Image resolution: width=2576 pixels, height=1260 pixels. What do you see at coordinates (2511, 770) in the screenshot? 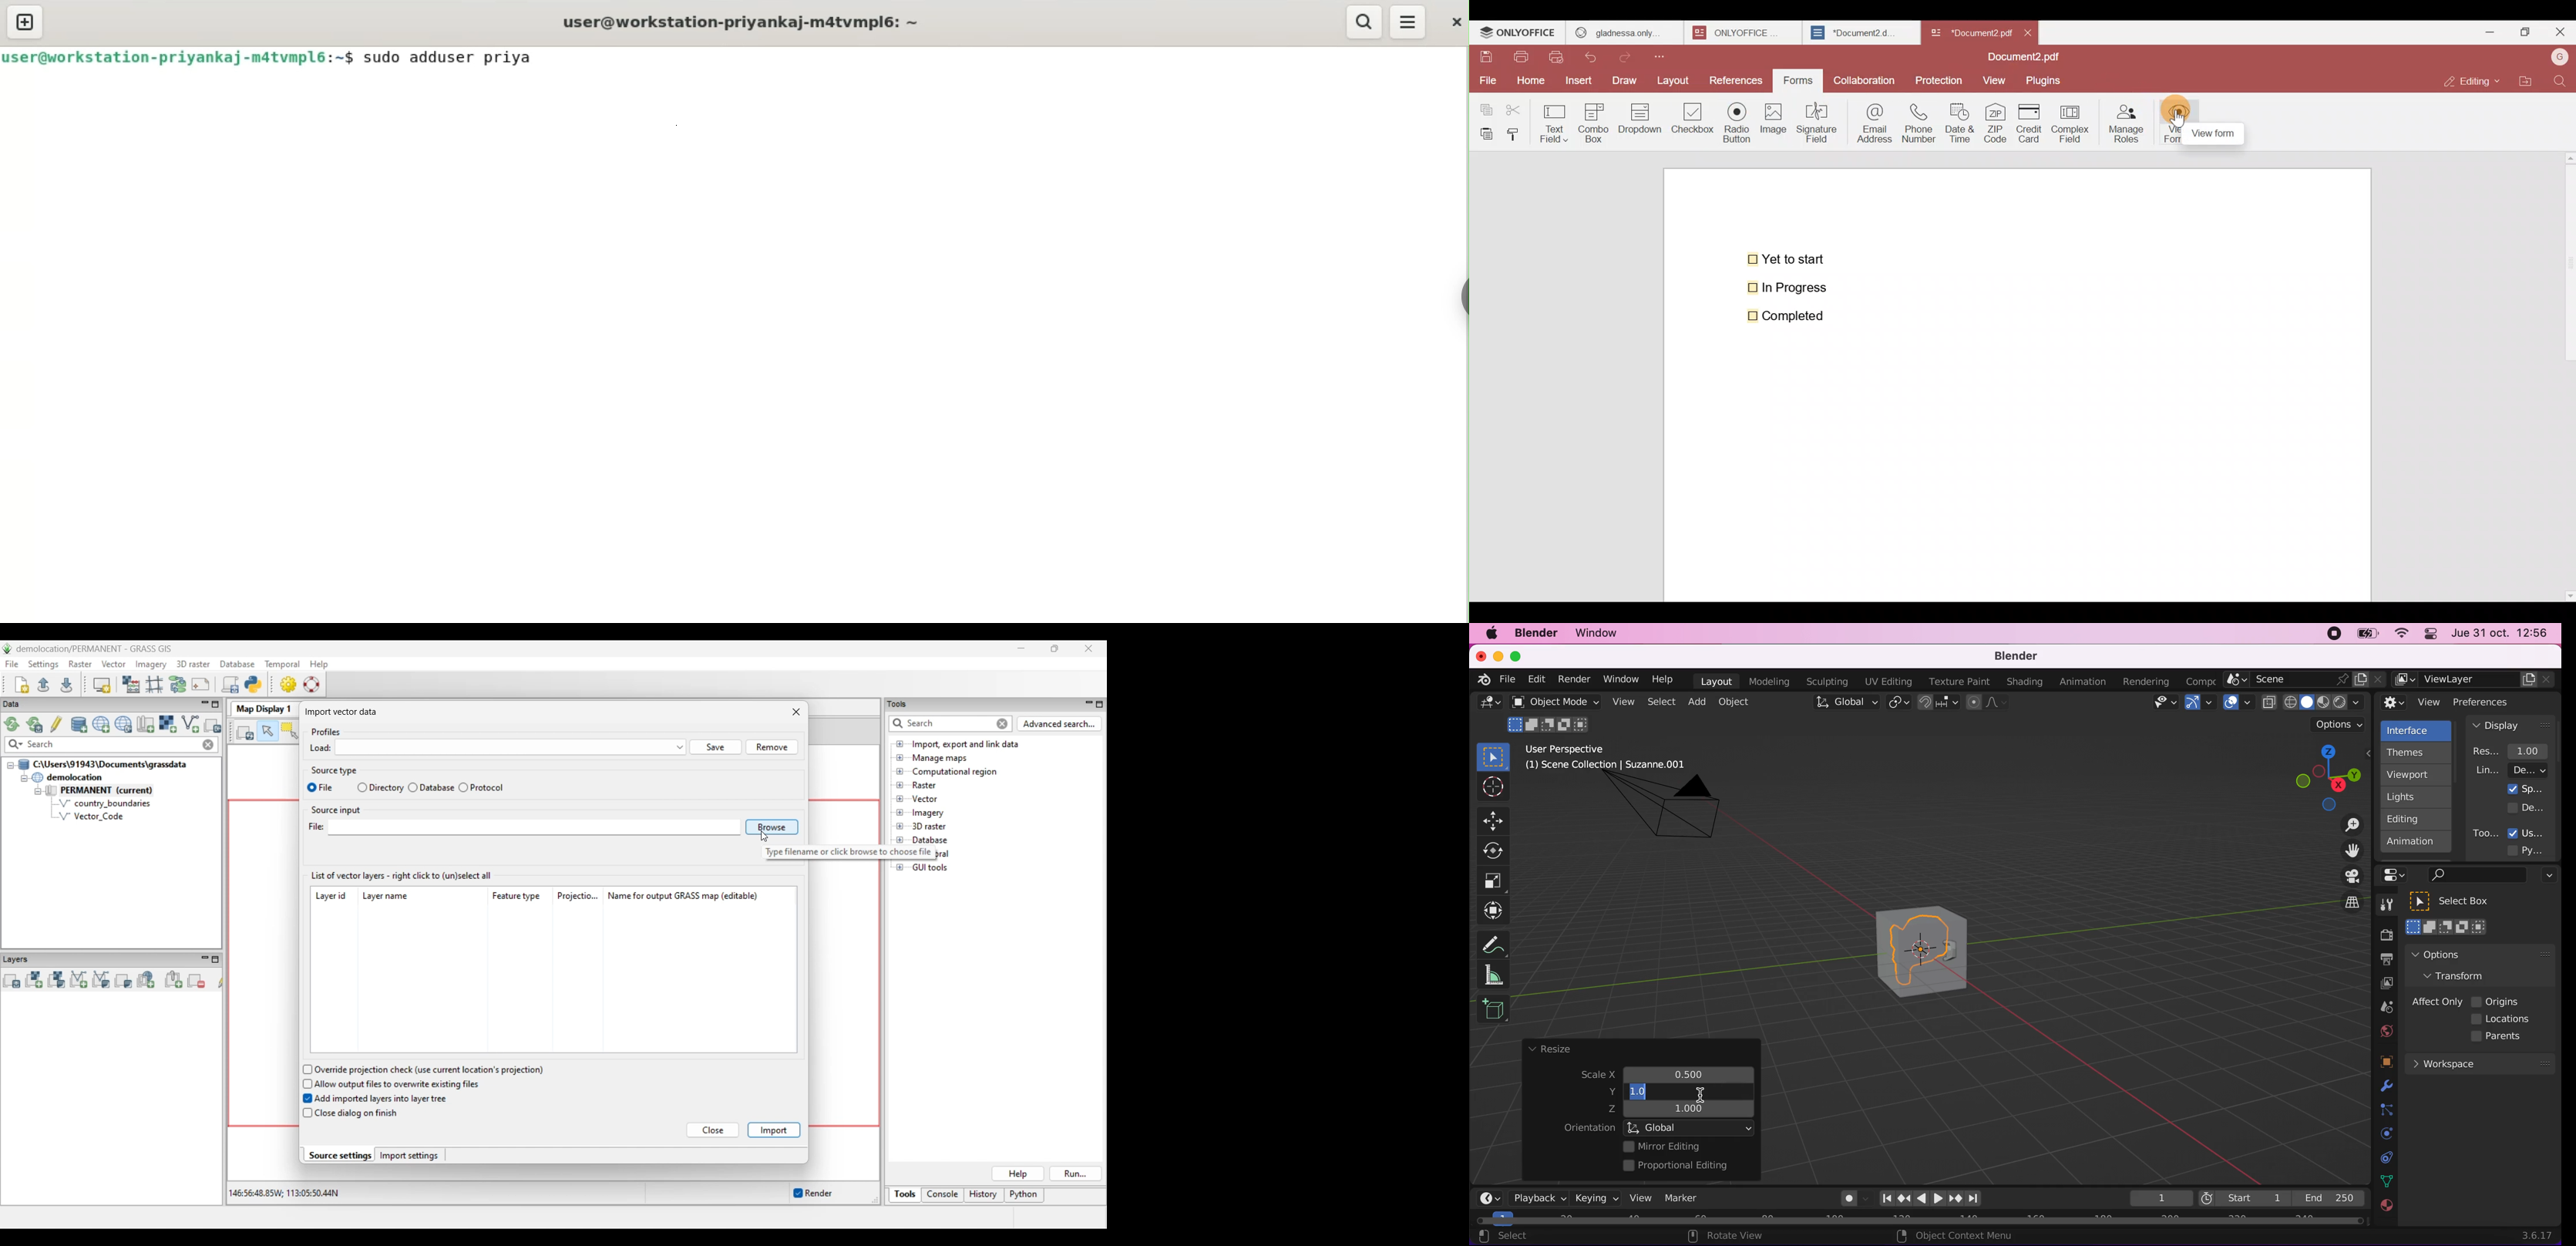
I see `line width` at bounding box center [2511, 770].